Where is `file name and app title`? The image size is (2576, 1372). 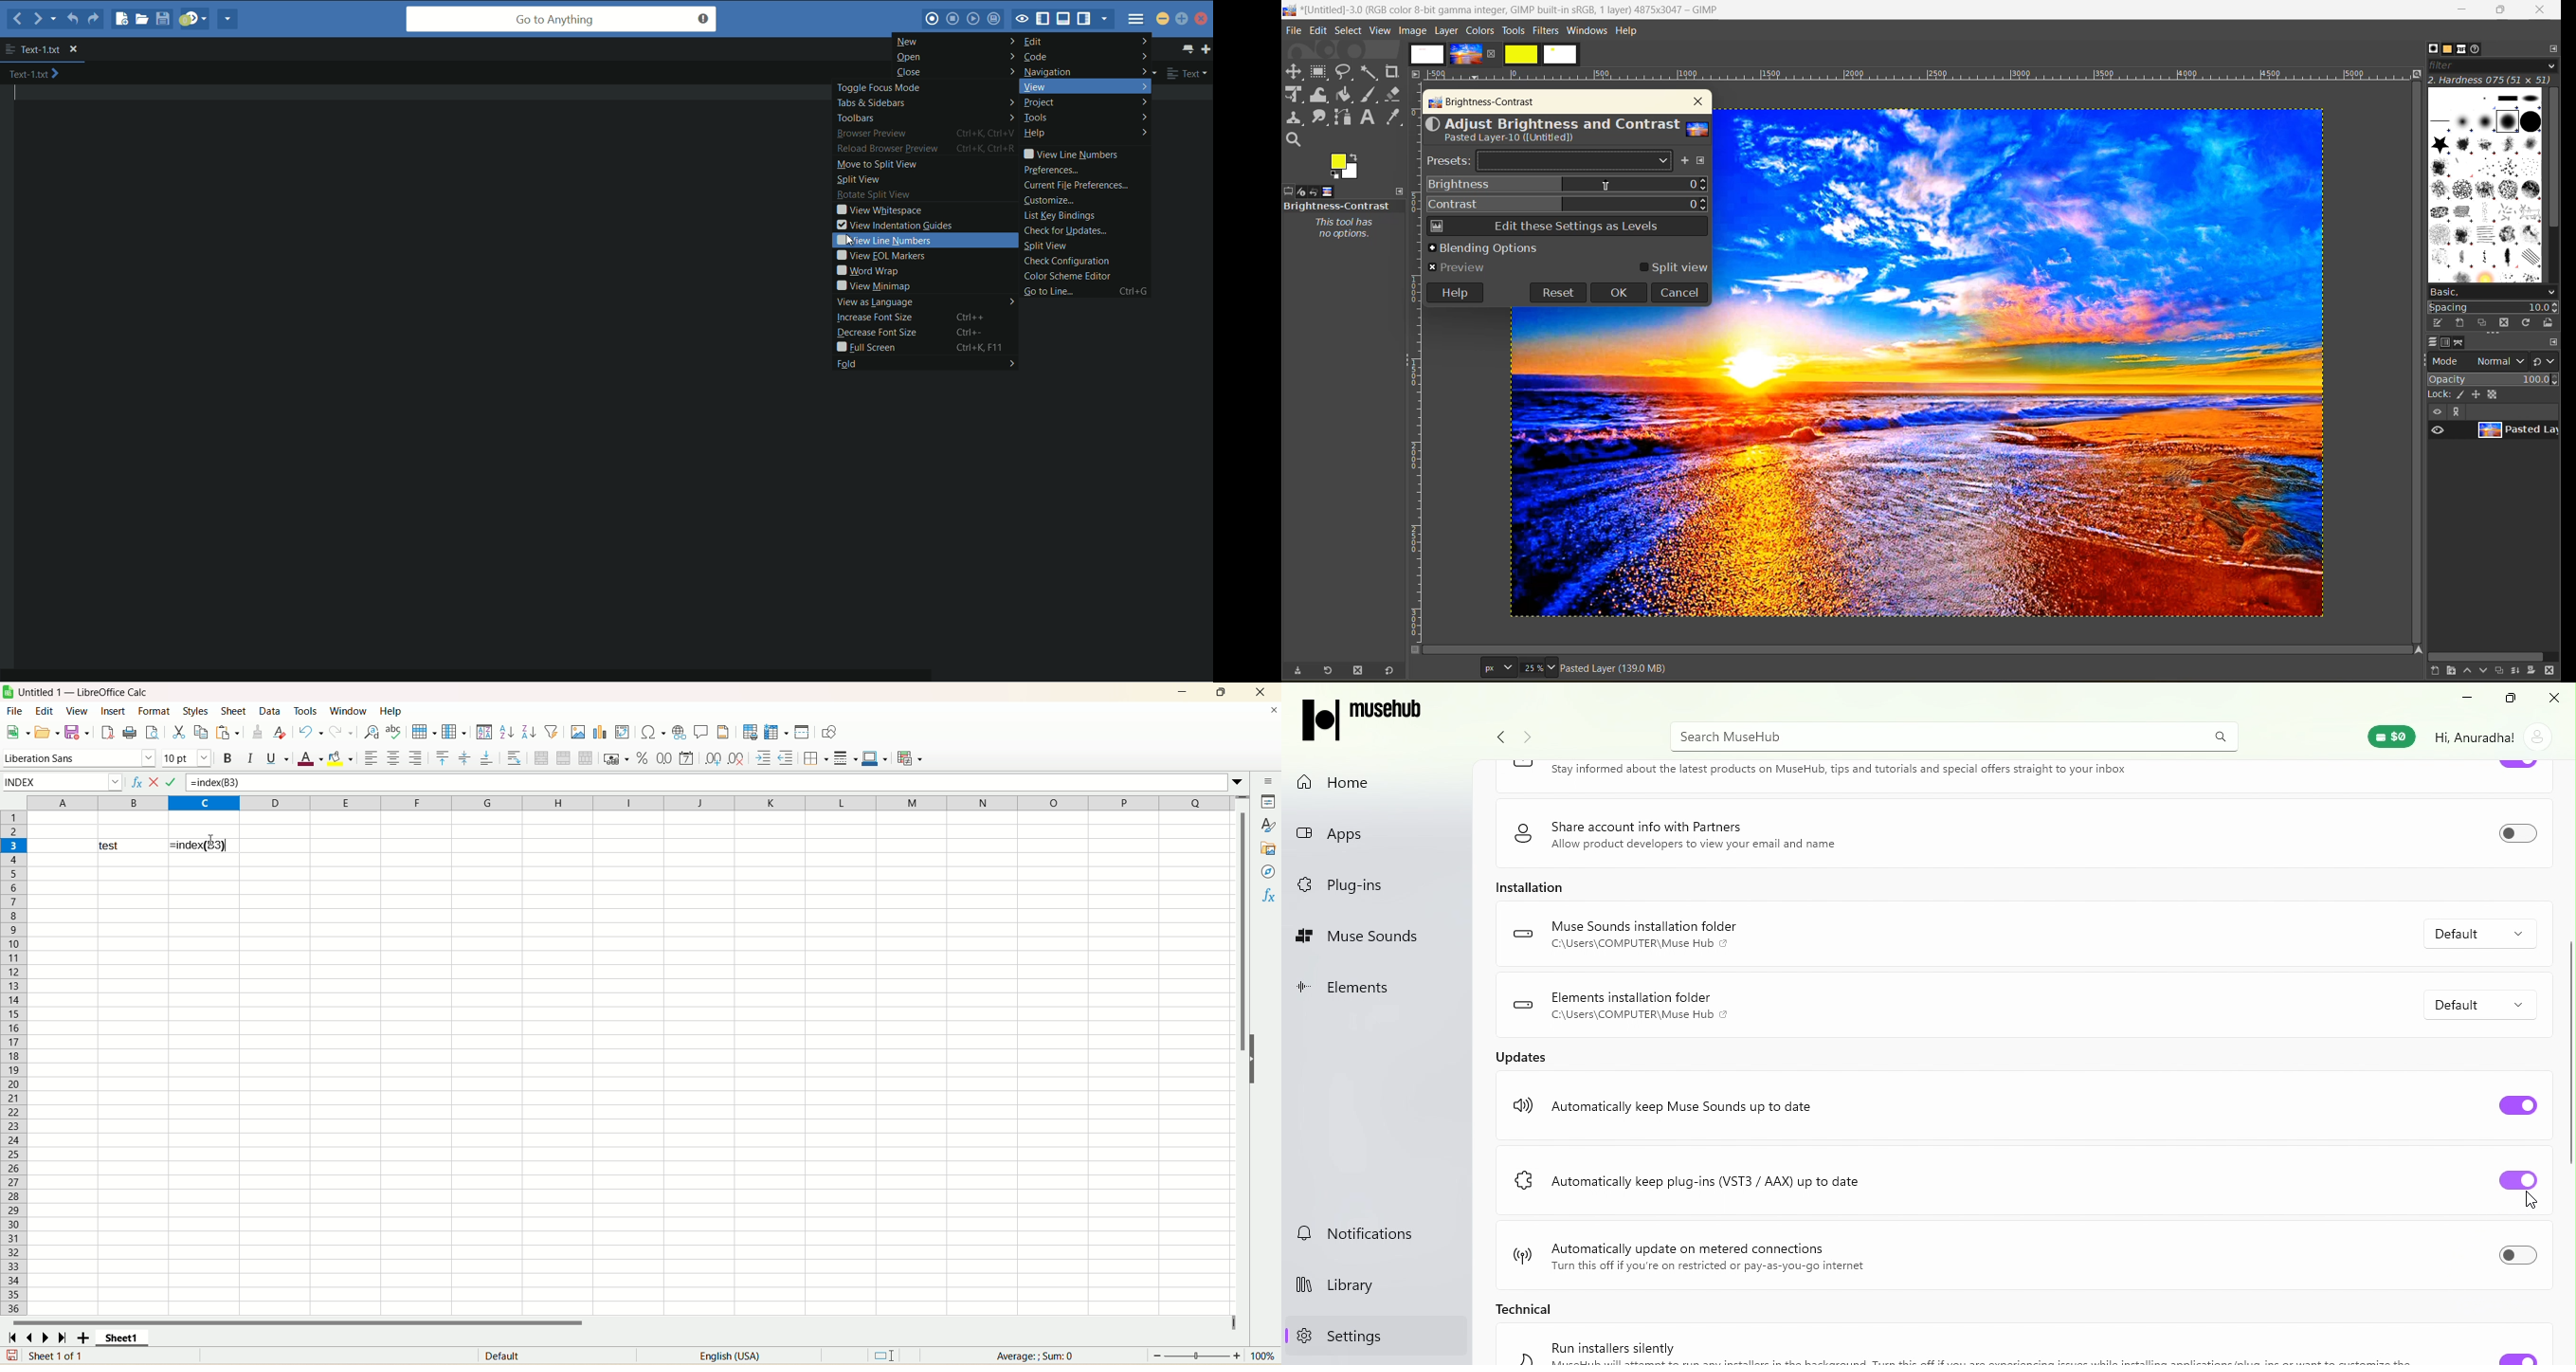 file name and app title is located at coordinates (1509, 13).